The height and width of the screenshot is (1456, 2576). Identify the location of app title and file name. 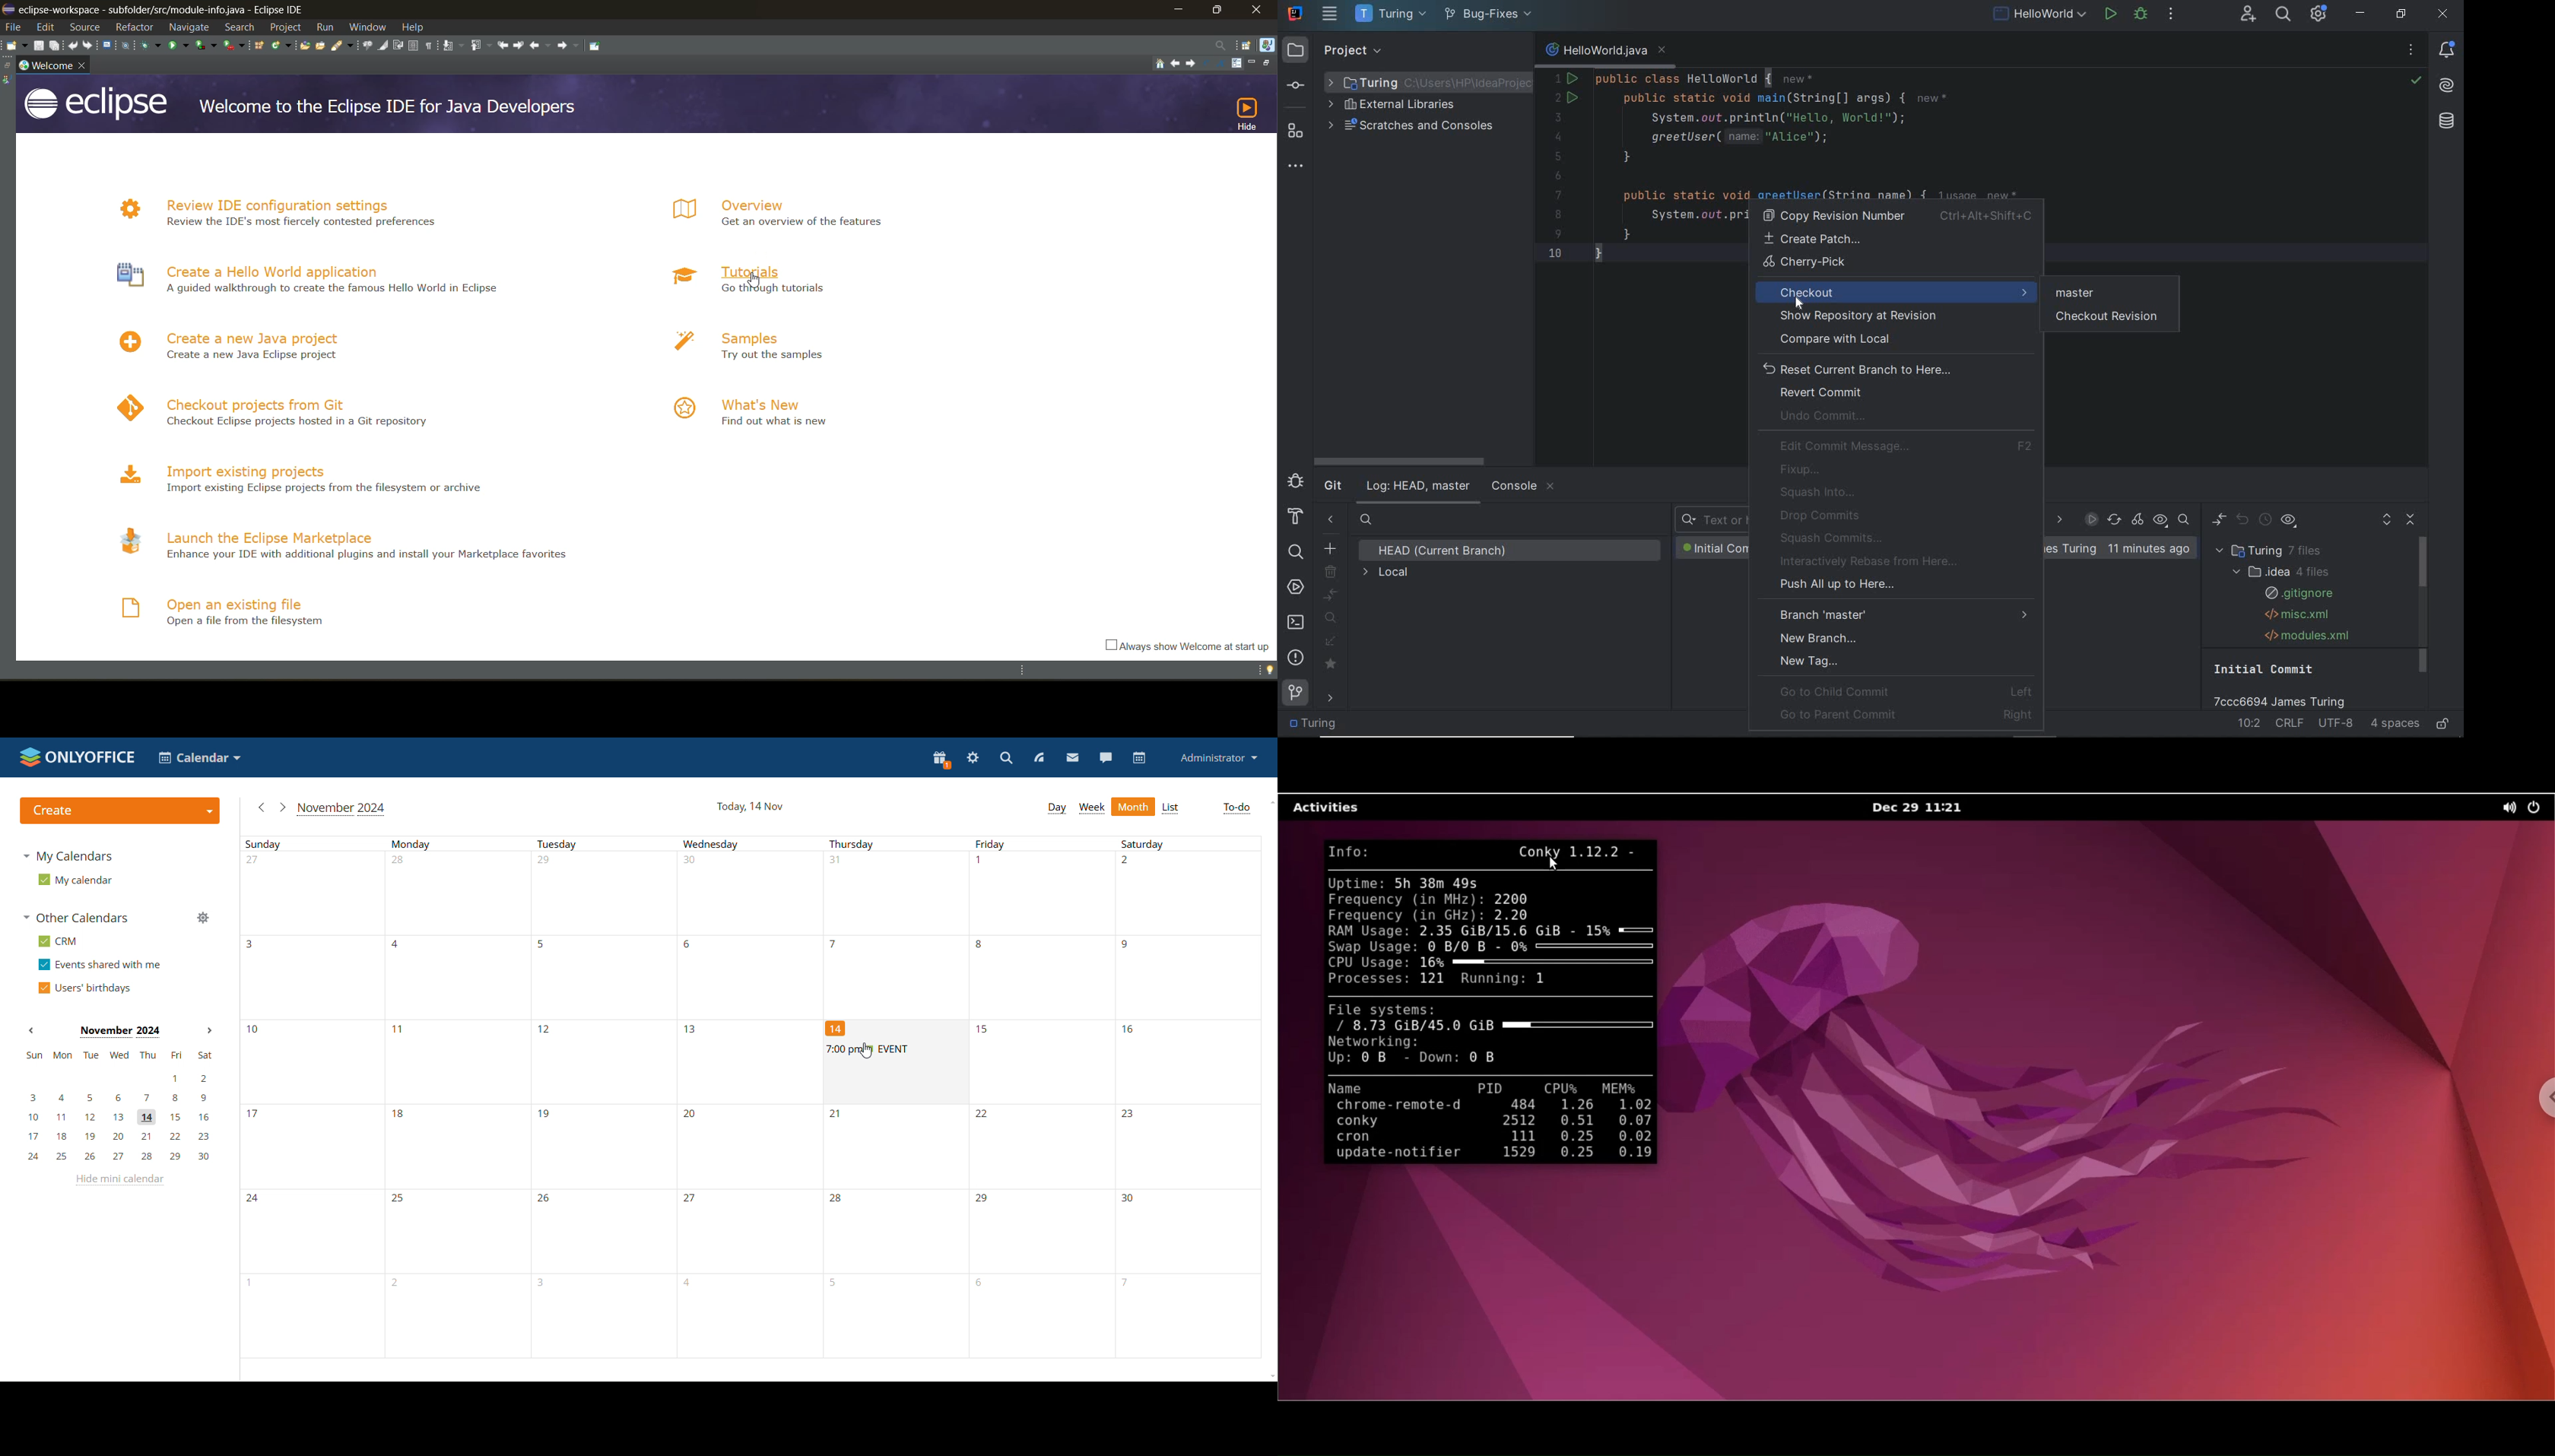
(188, 10).